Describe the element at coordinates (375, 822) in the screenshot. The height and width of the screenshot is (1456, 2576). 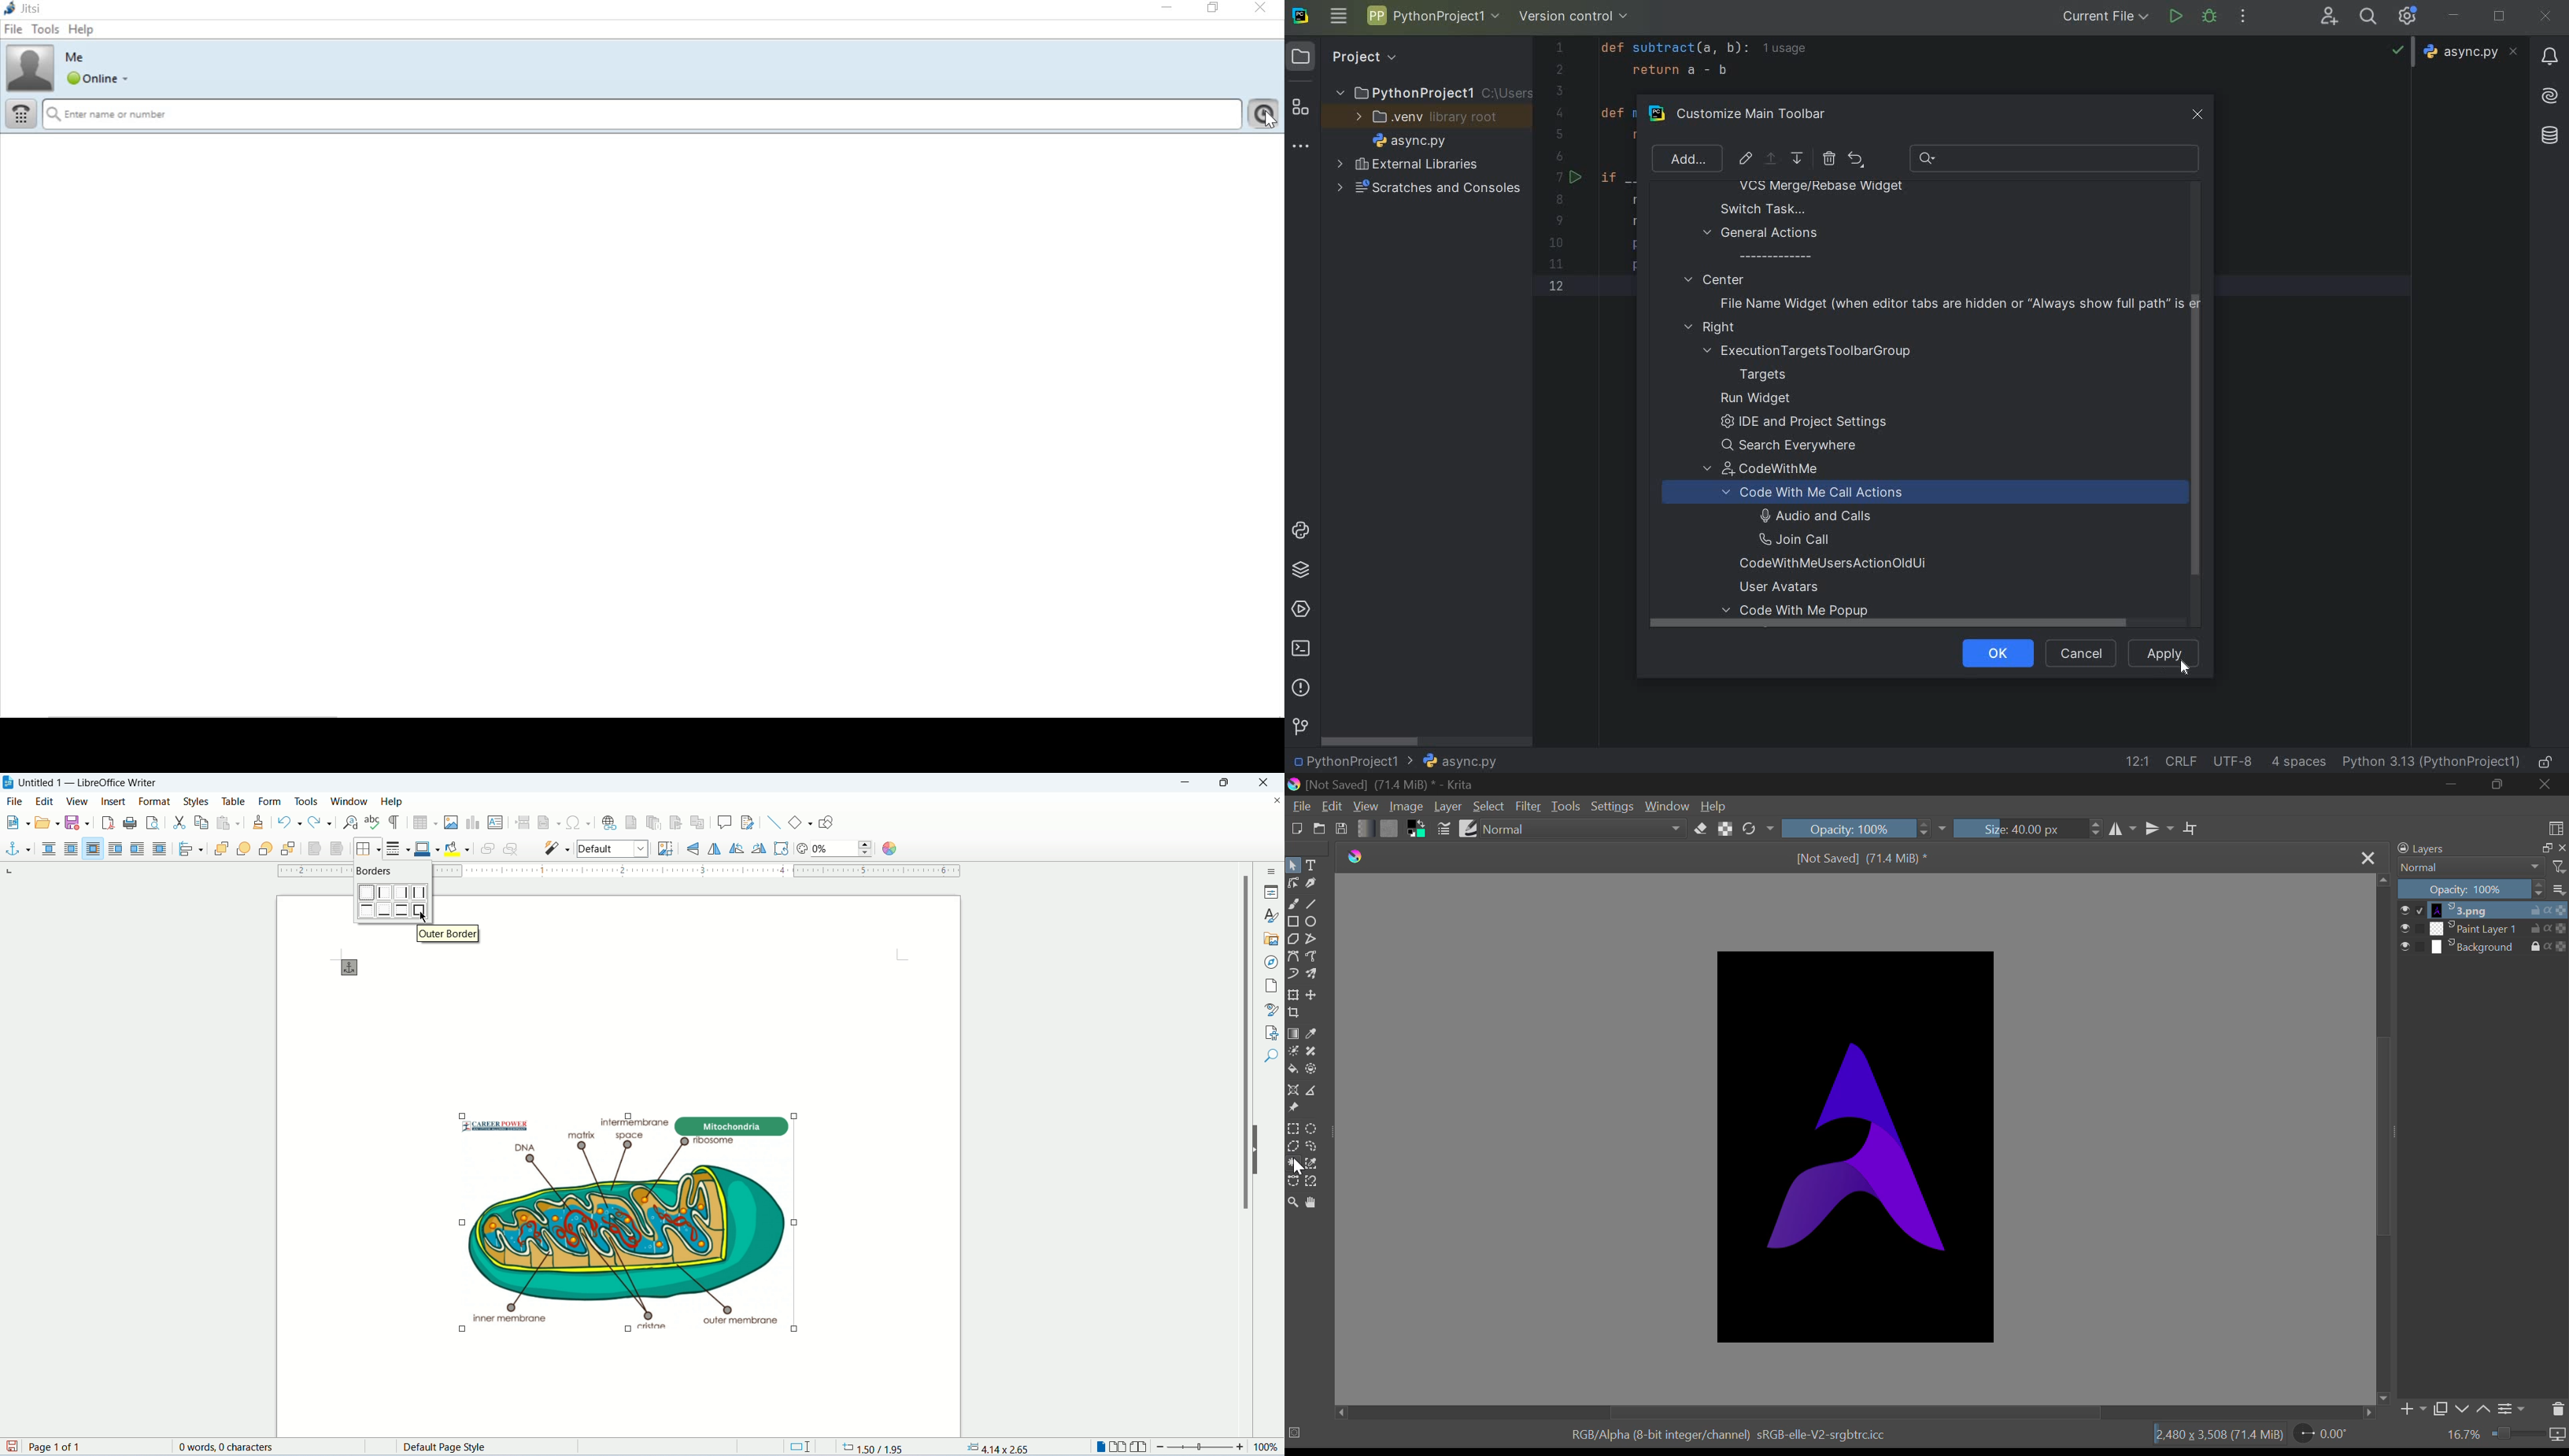
I see `spell check` at that location.